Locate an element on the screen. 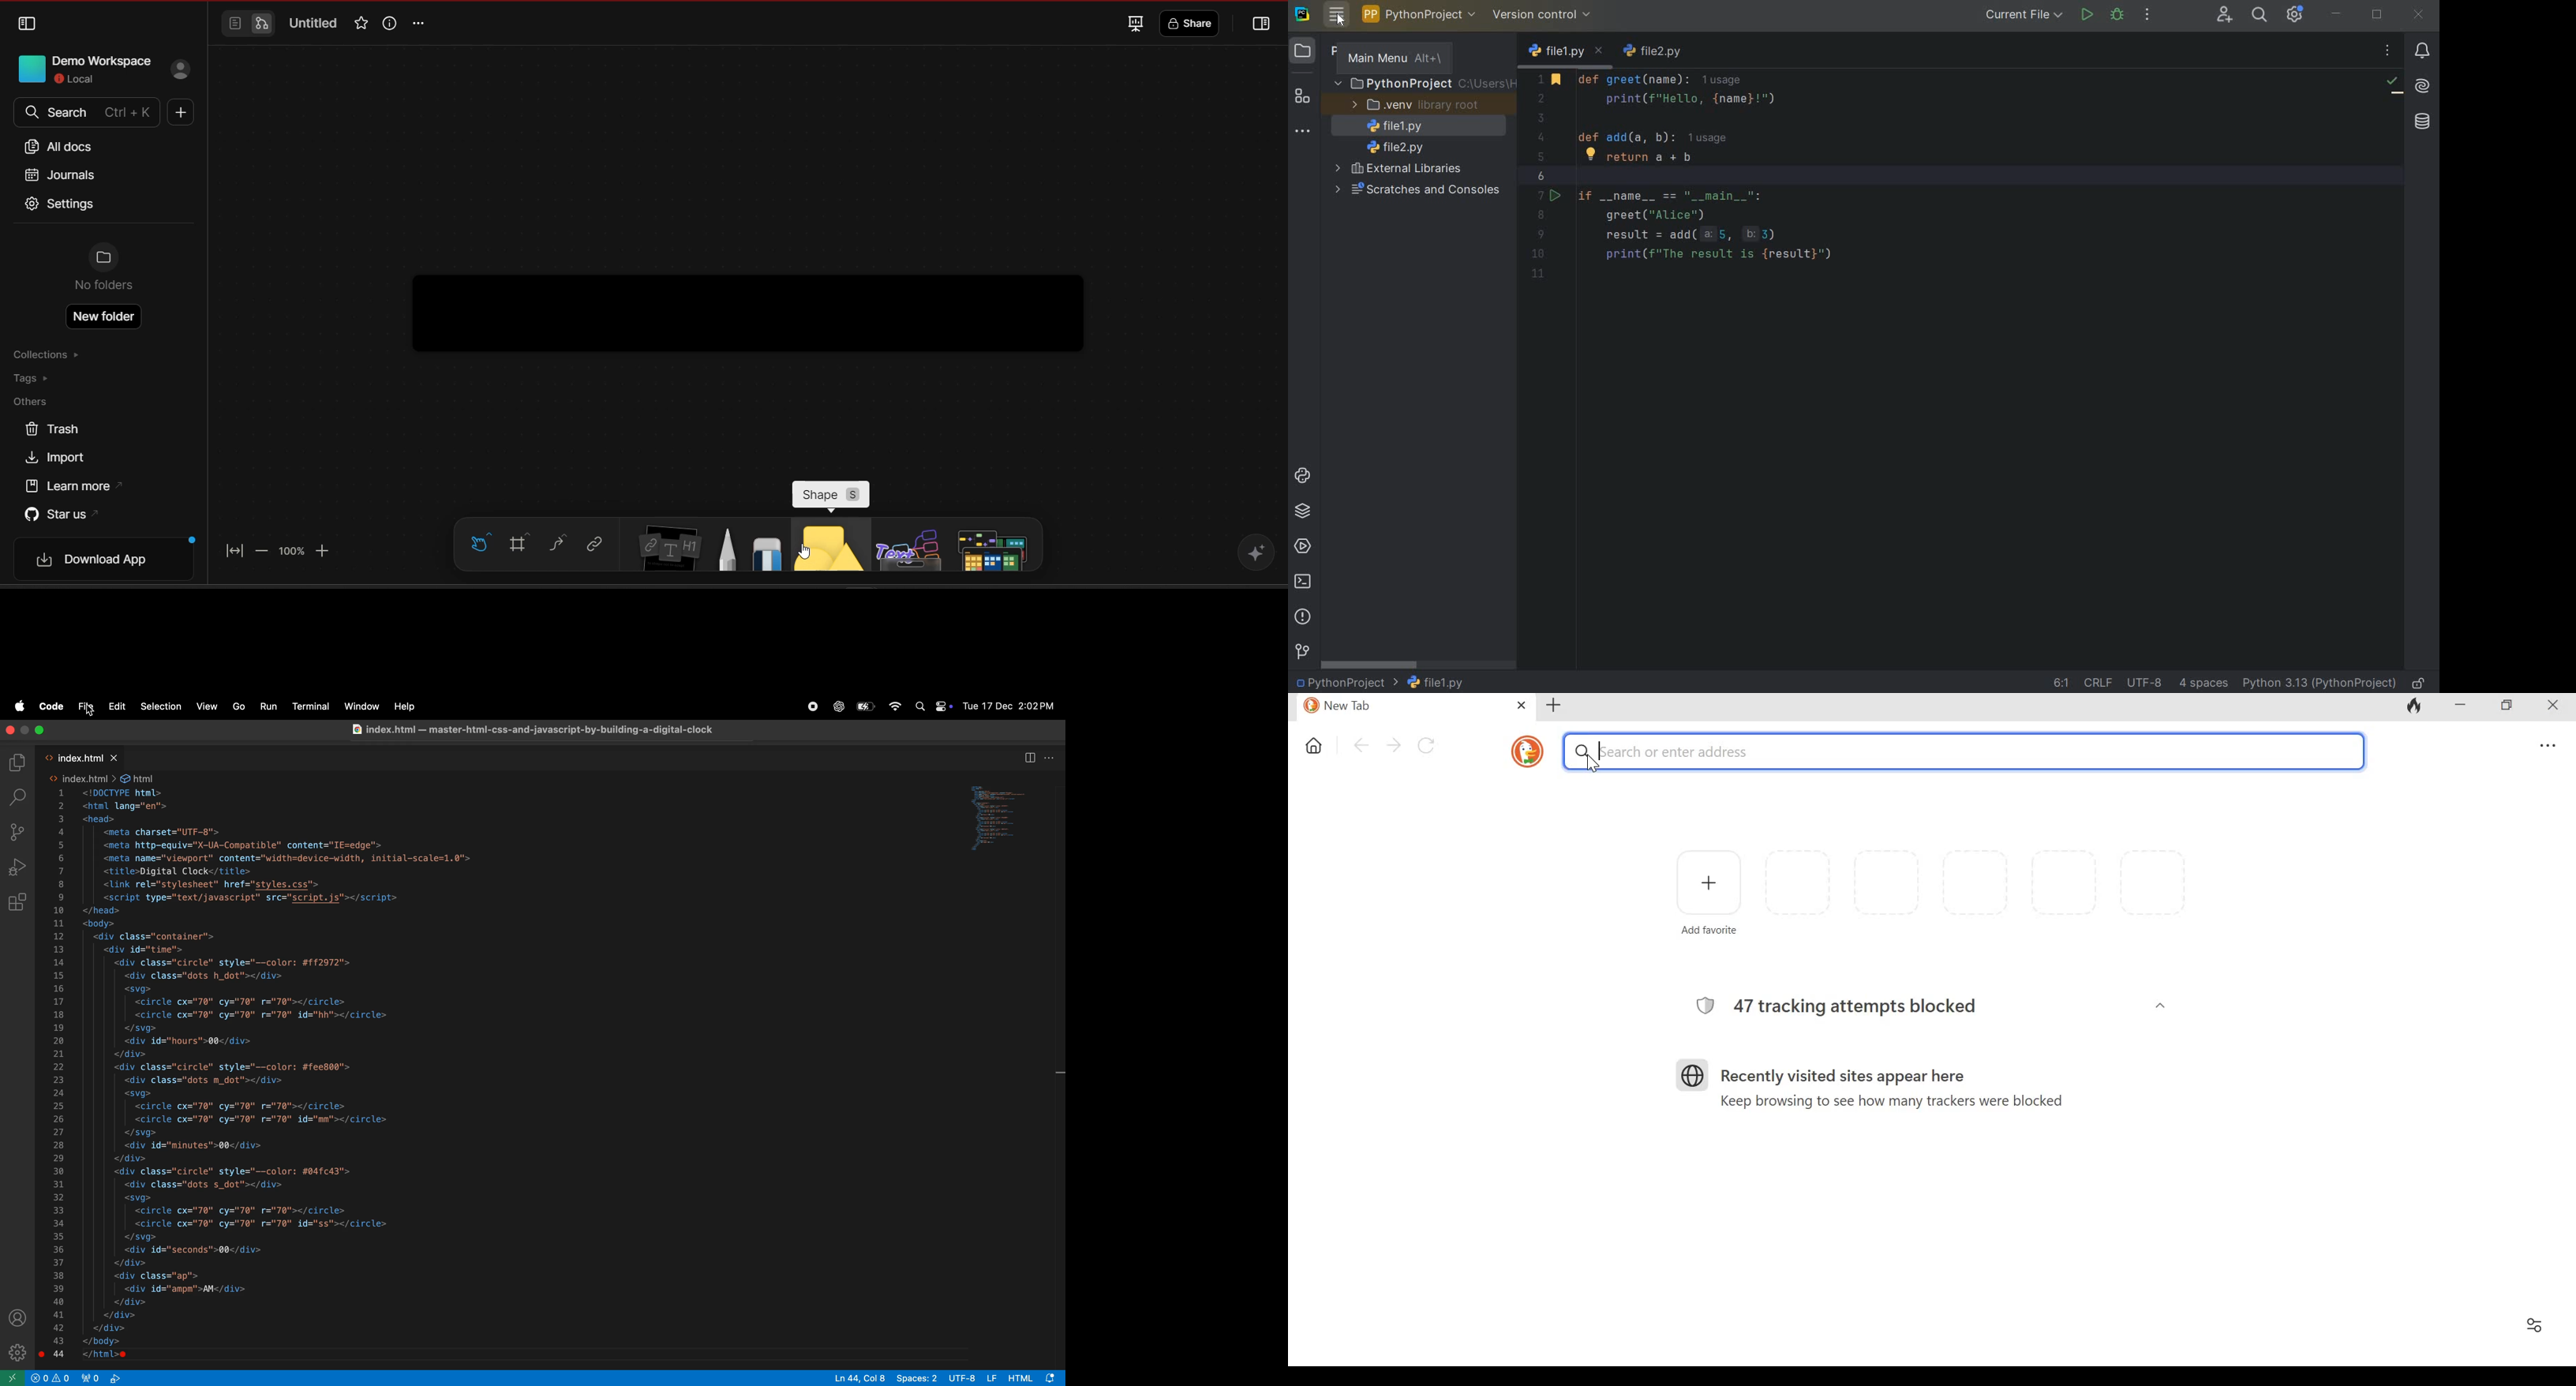 This screenshot has height=1400, width=2576. trash is located at coordinates (52, 429).